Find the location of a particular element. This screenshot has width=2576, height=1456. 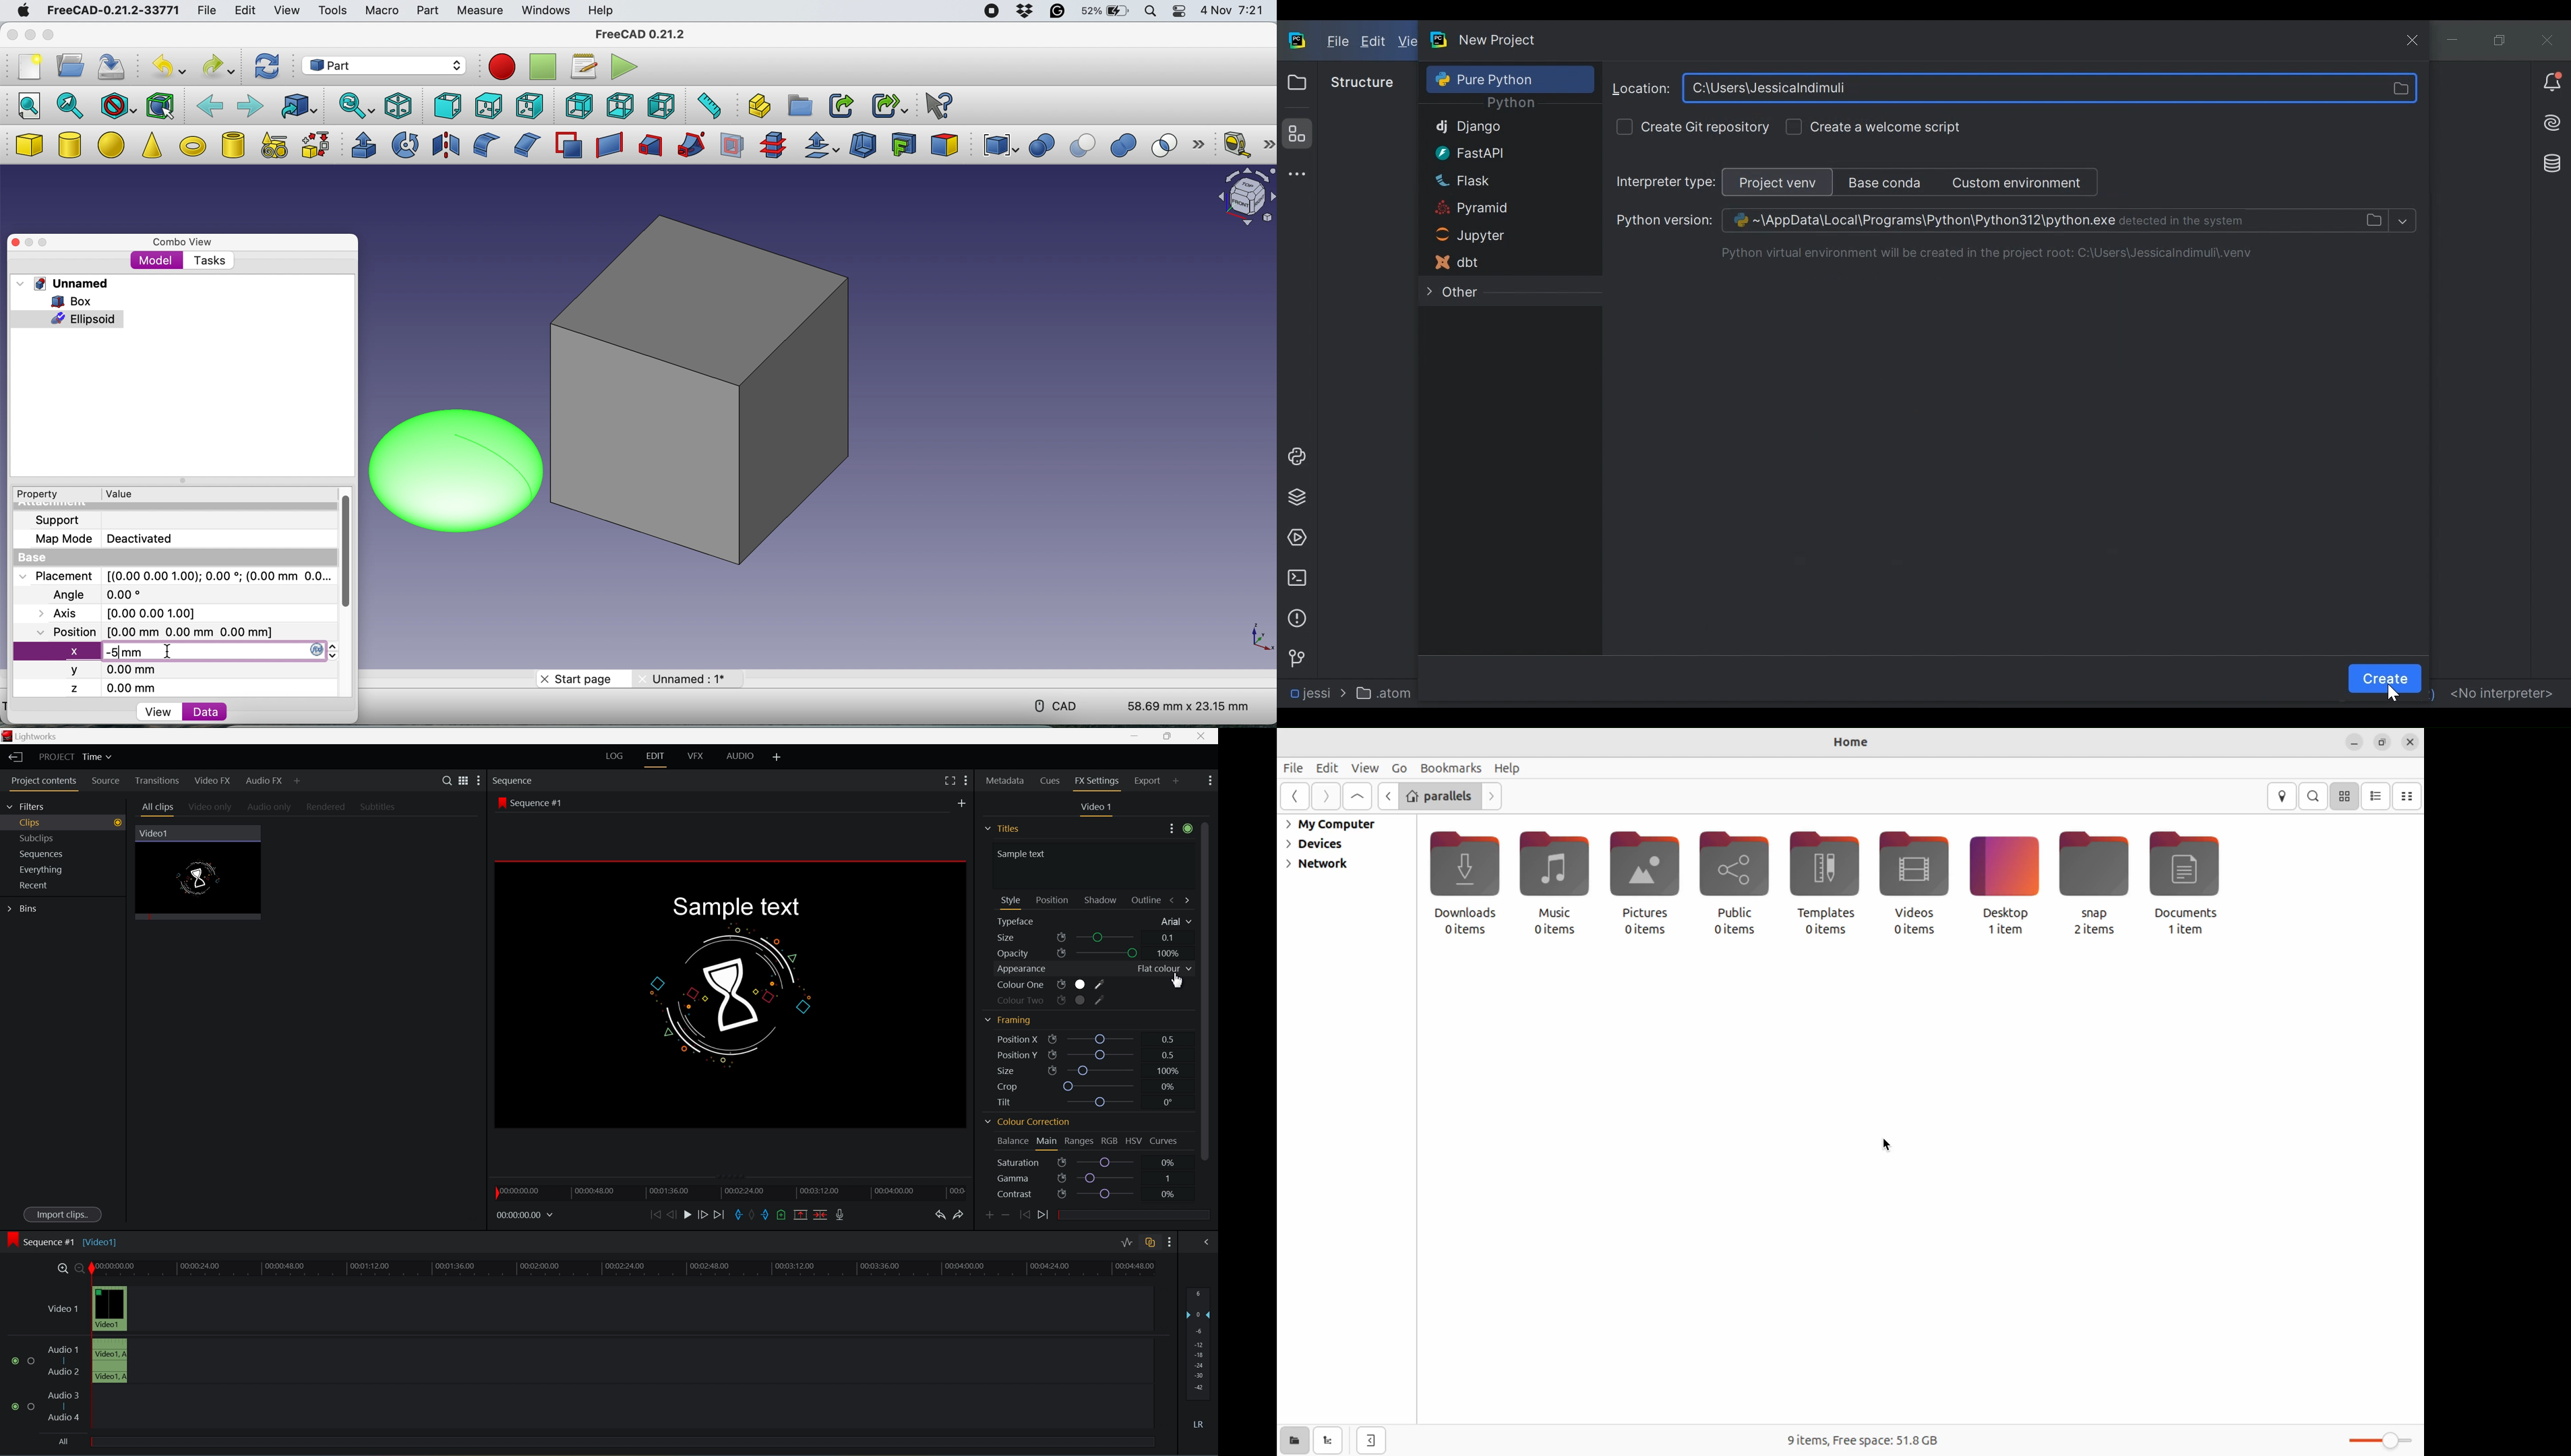

Database is located at coordinates (2549, 162).